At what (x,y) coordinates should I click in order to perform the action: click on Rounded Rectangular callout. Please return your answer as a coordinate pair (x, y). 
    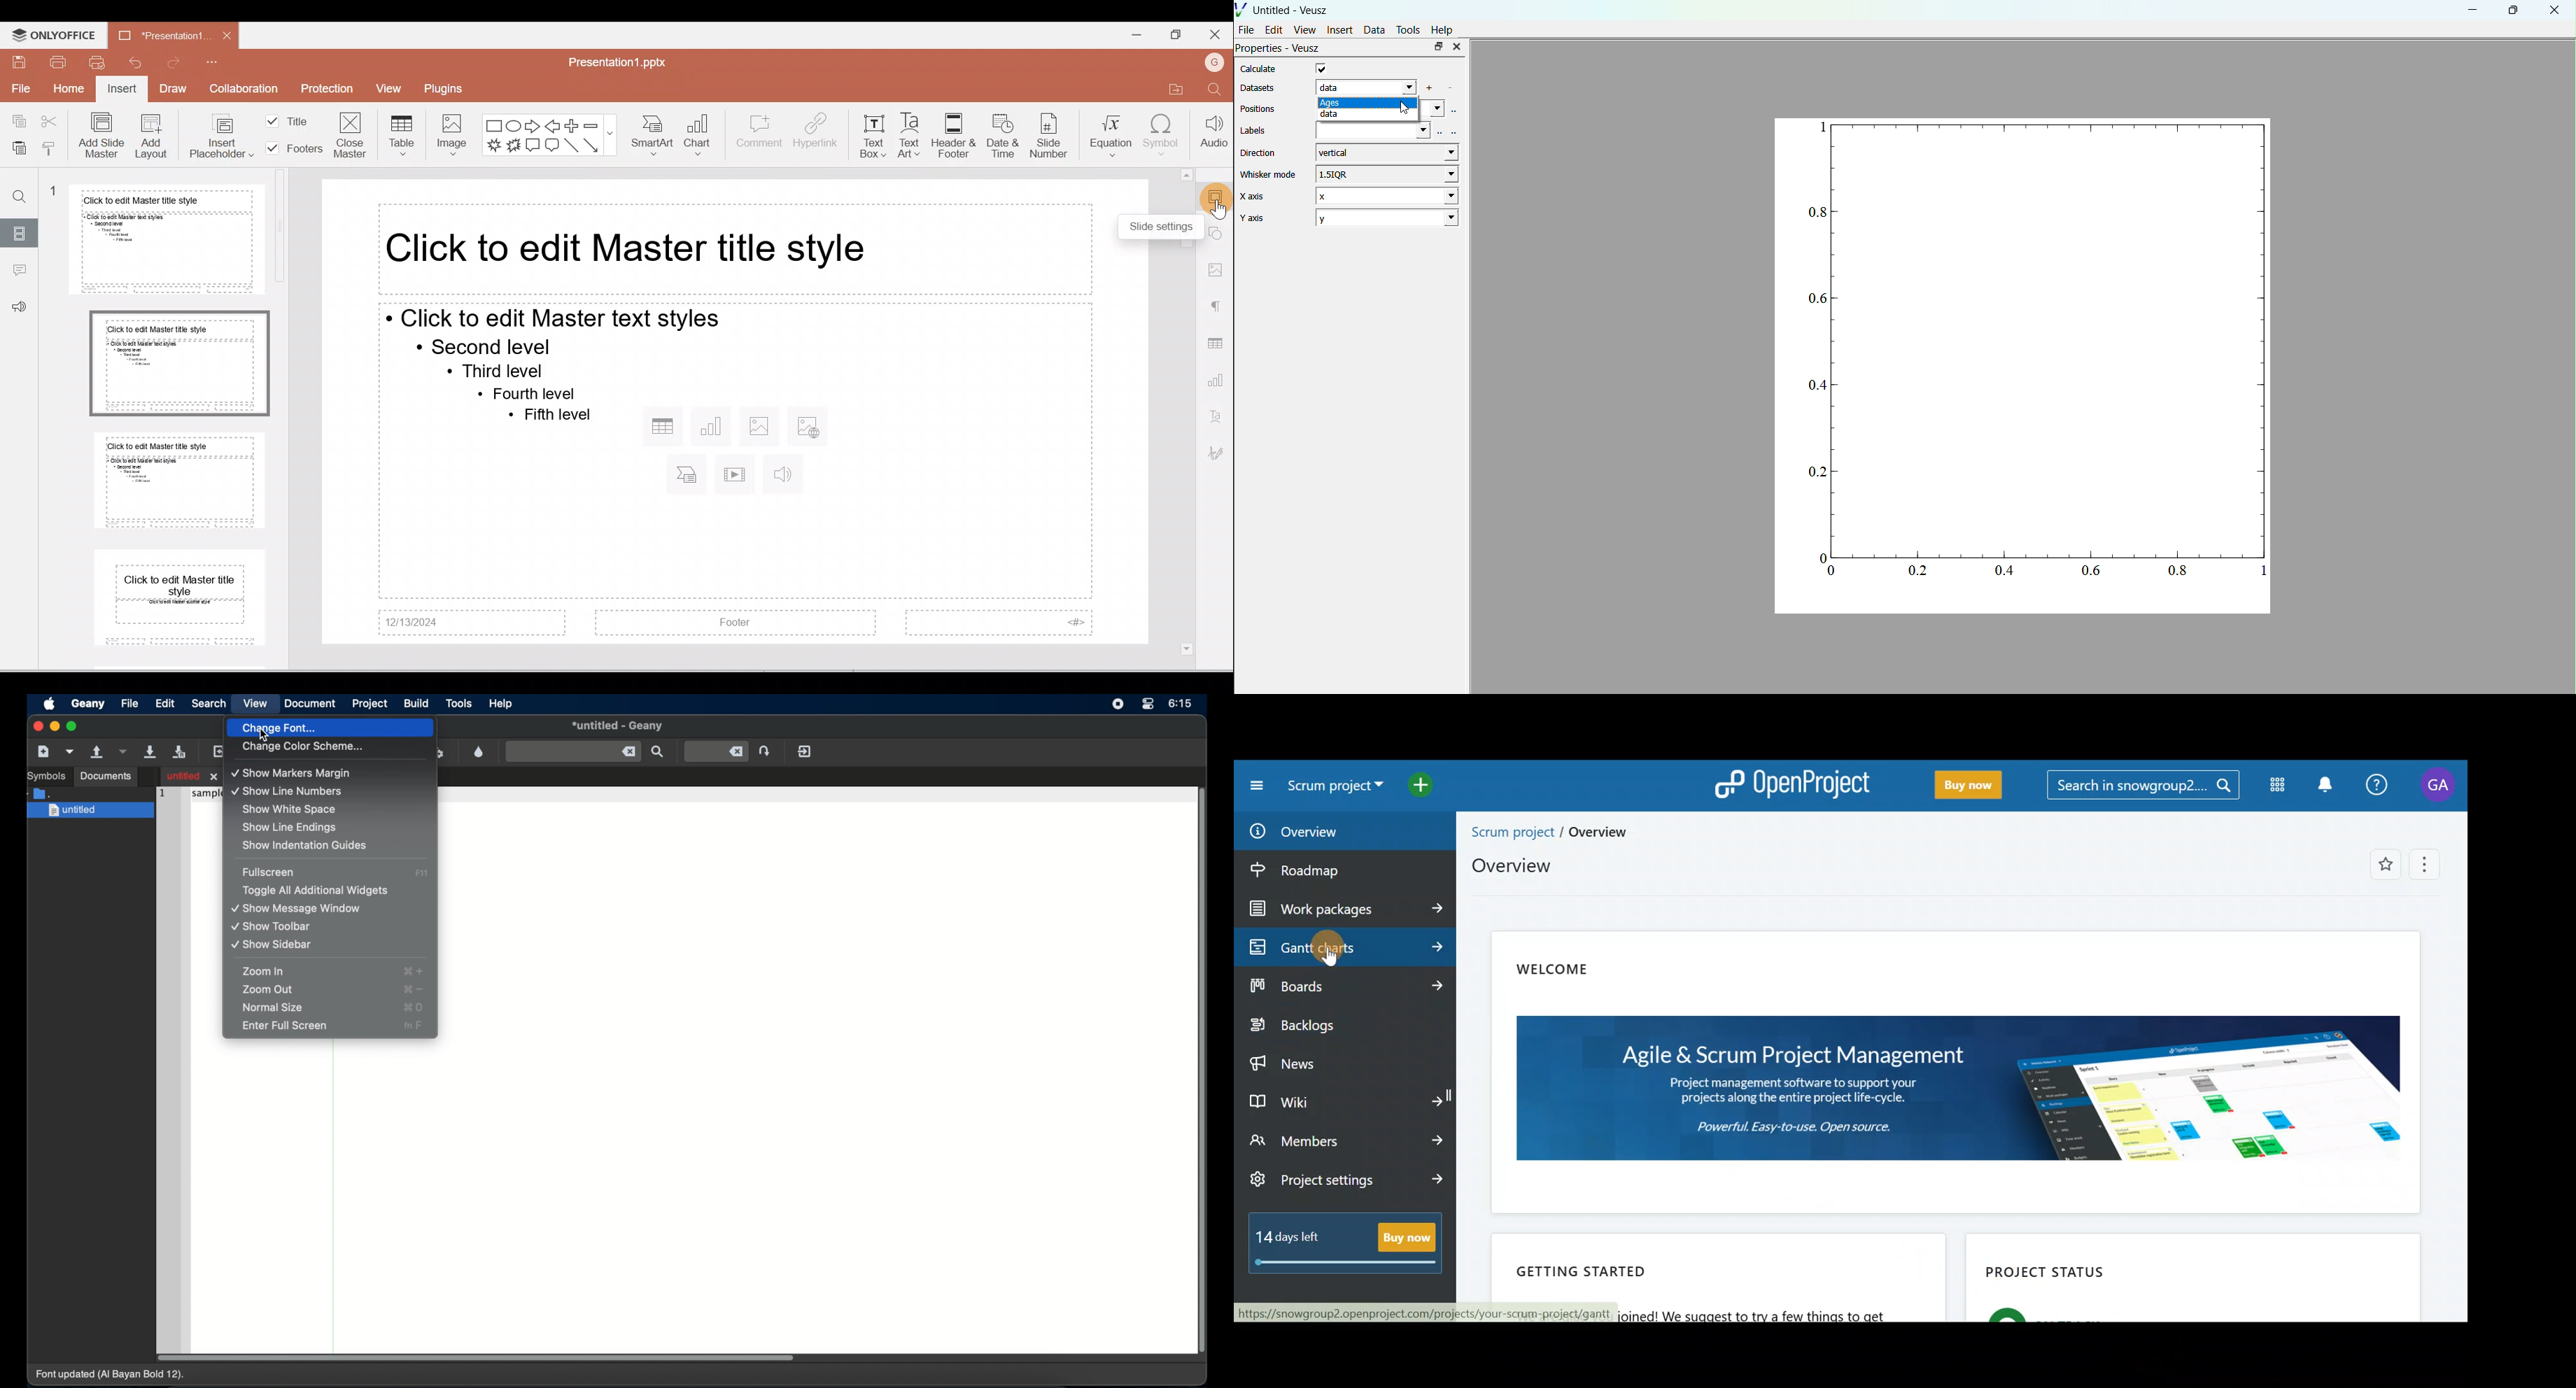
    Looking at the image, I should click on (552, 147).